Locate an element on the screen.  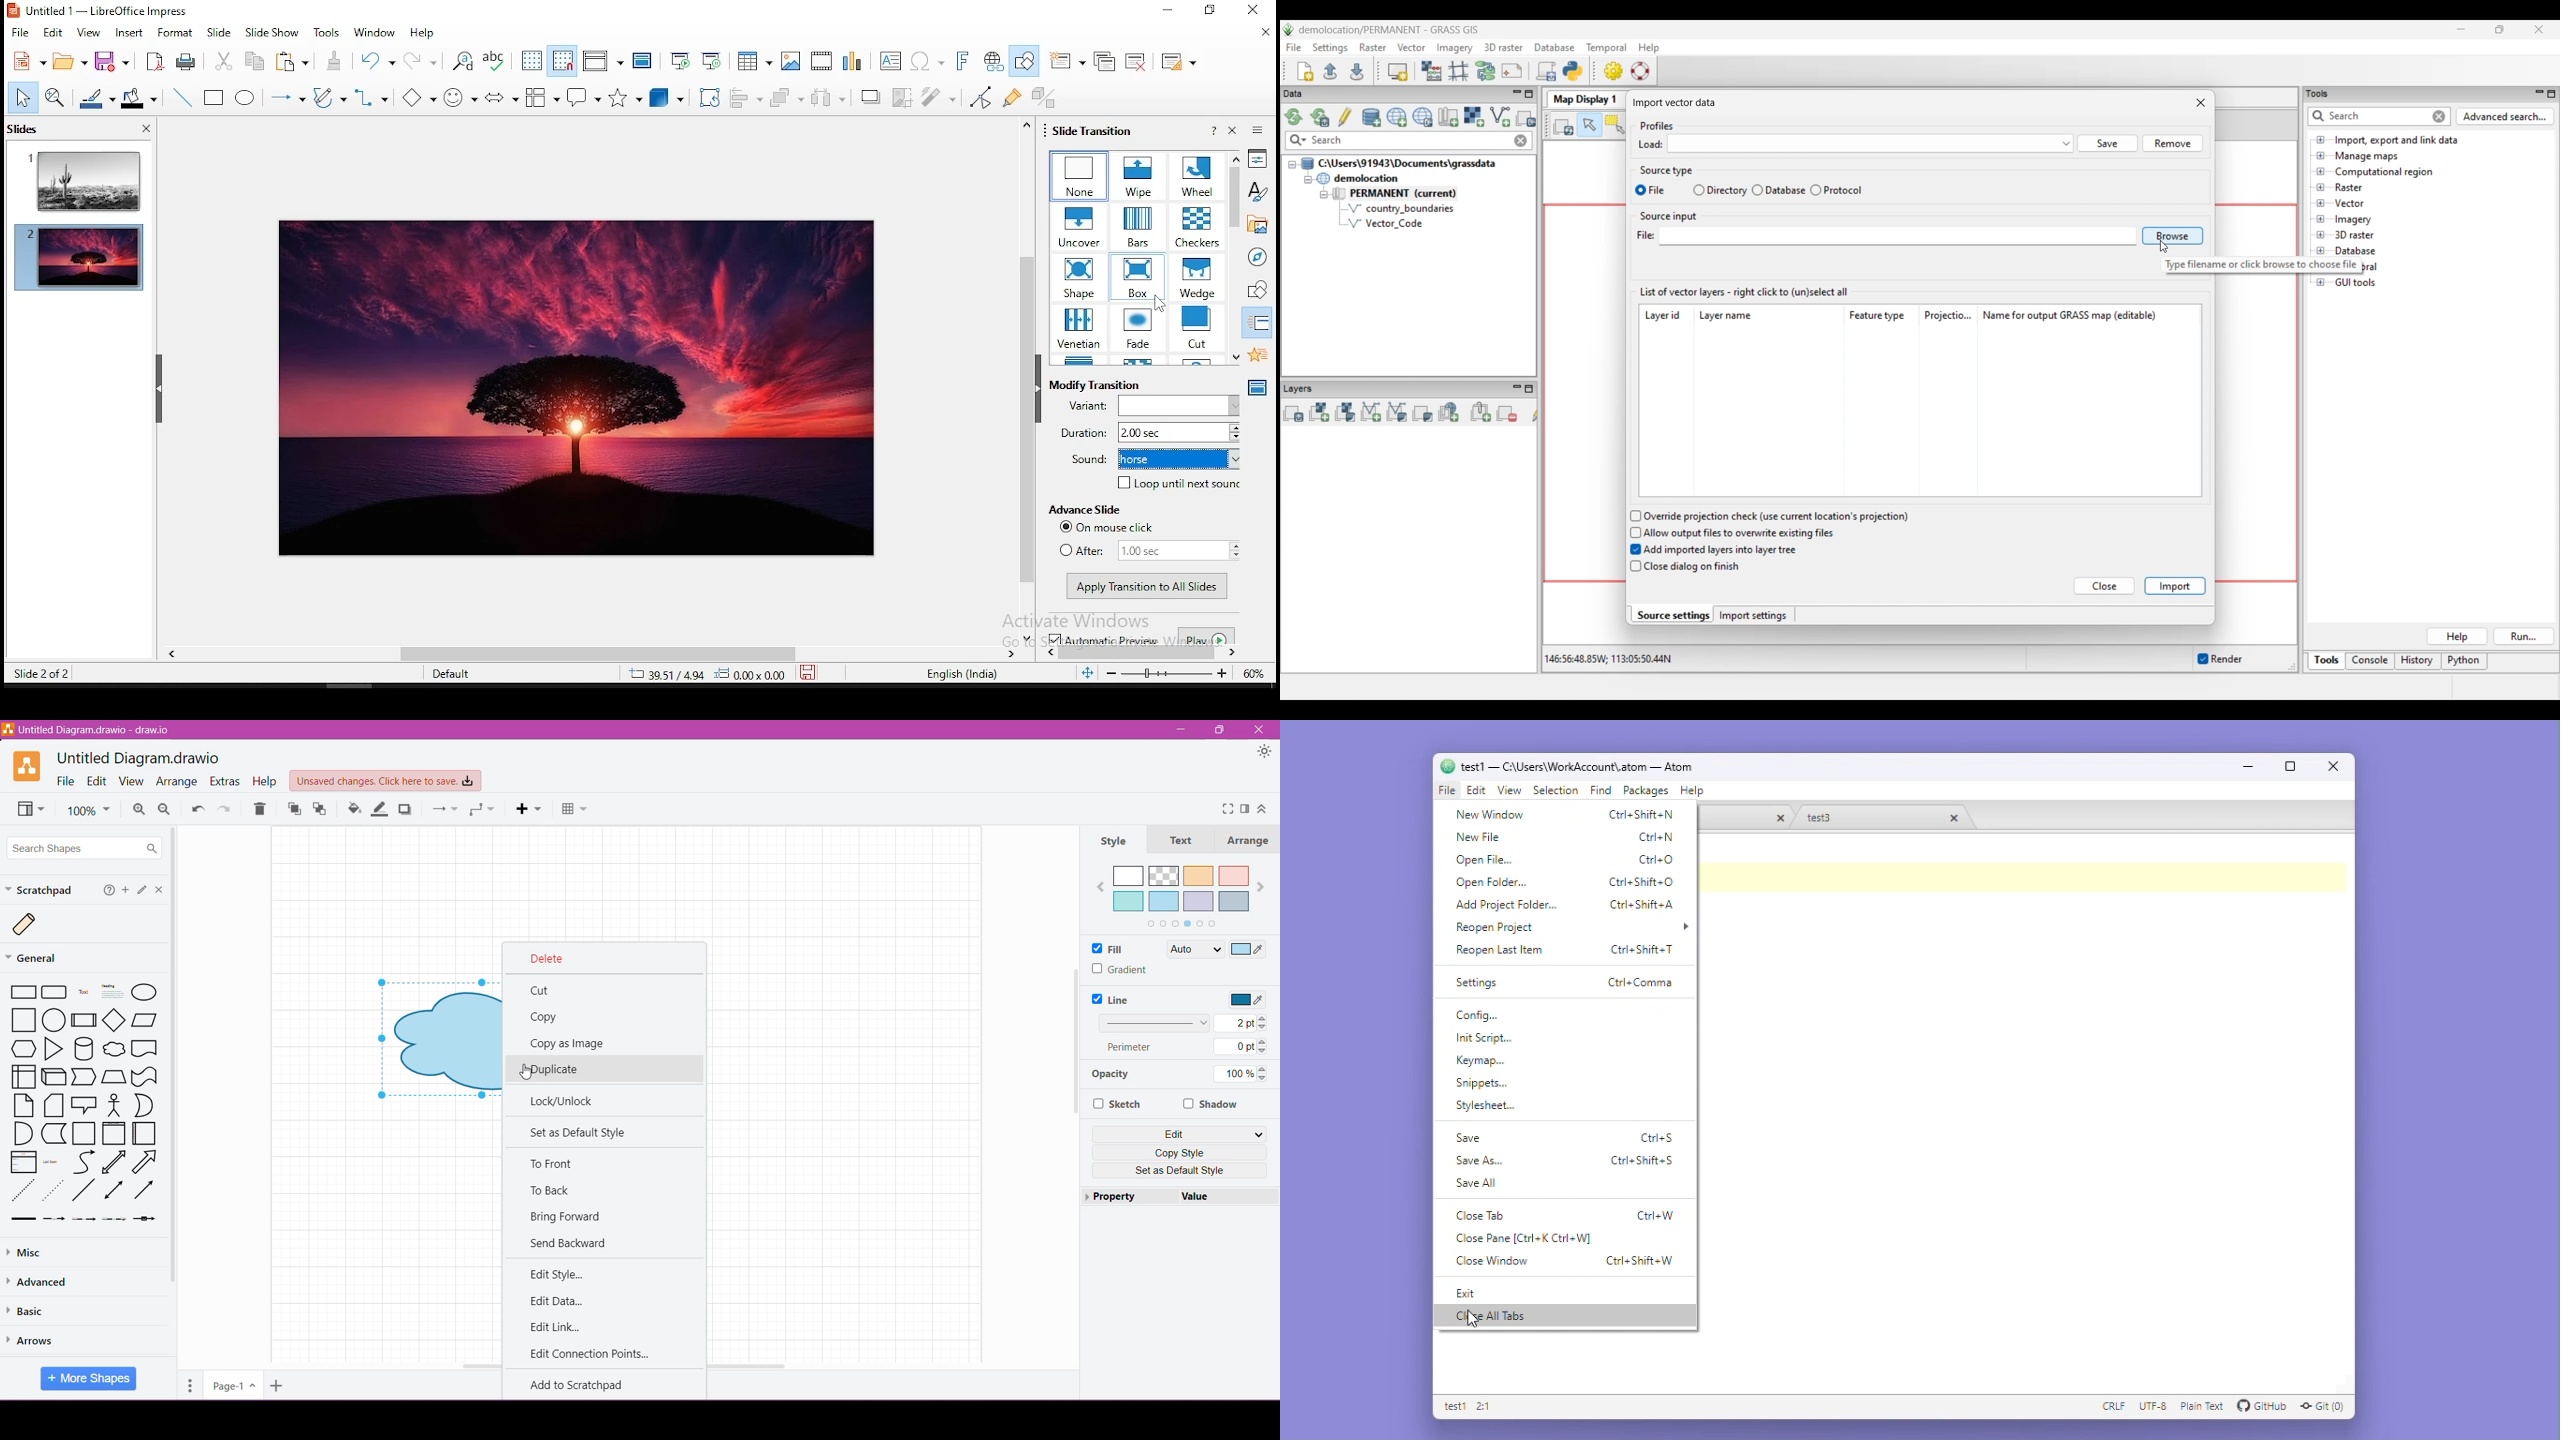
slide 2 of 2 is located at coordinates (40, 676).